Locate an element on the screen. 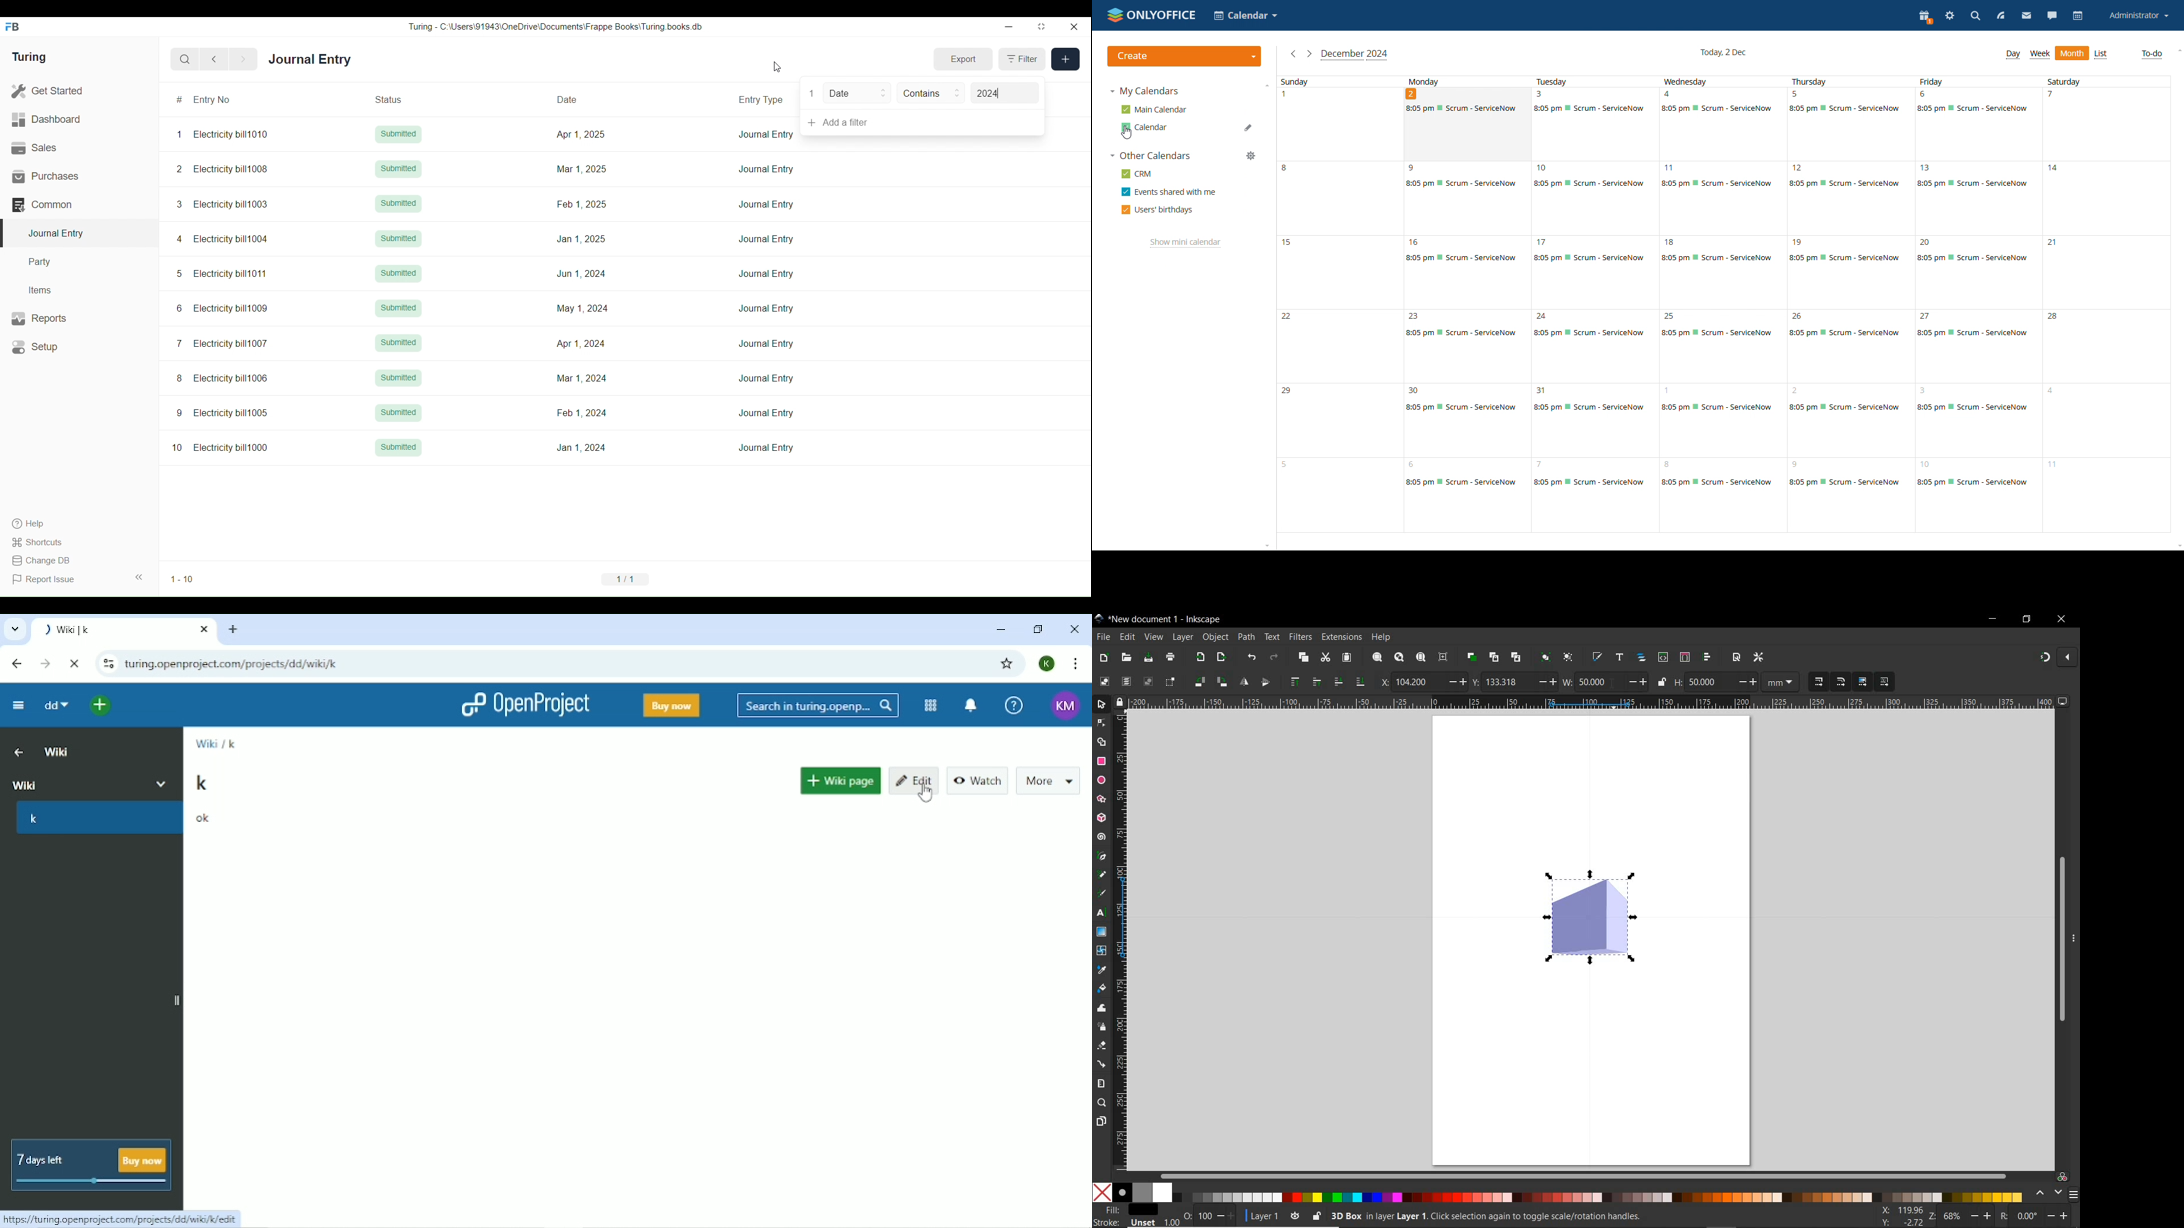 The height and width of the screenshot is (1232, 2184). w is located at coordinates (1567, 682).